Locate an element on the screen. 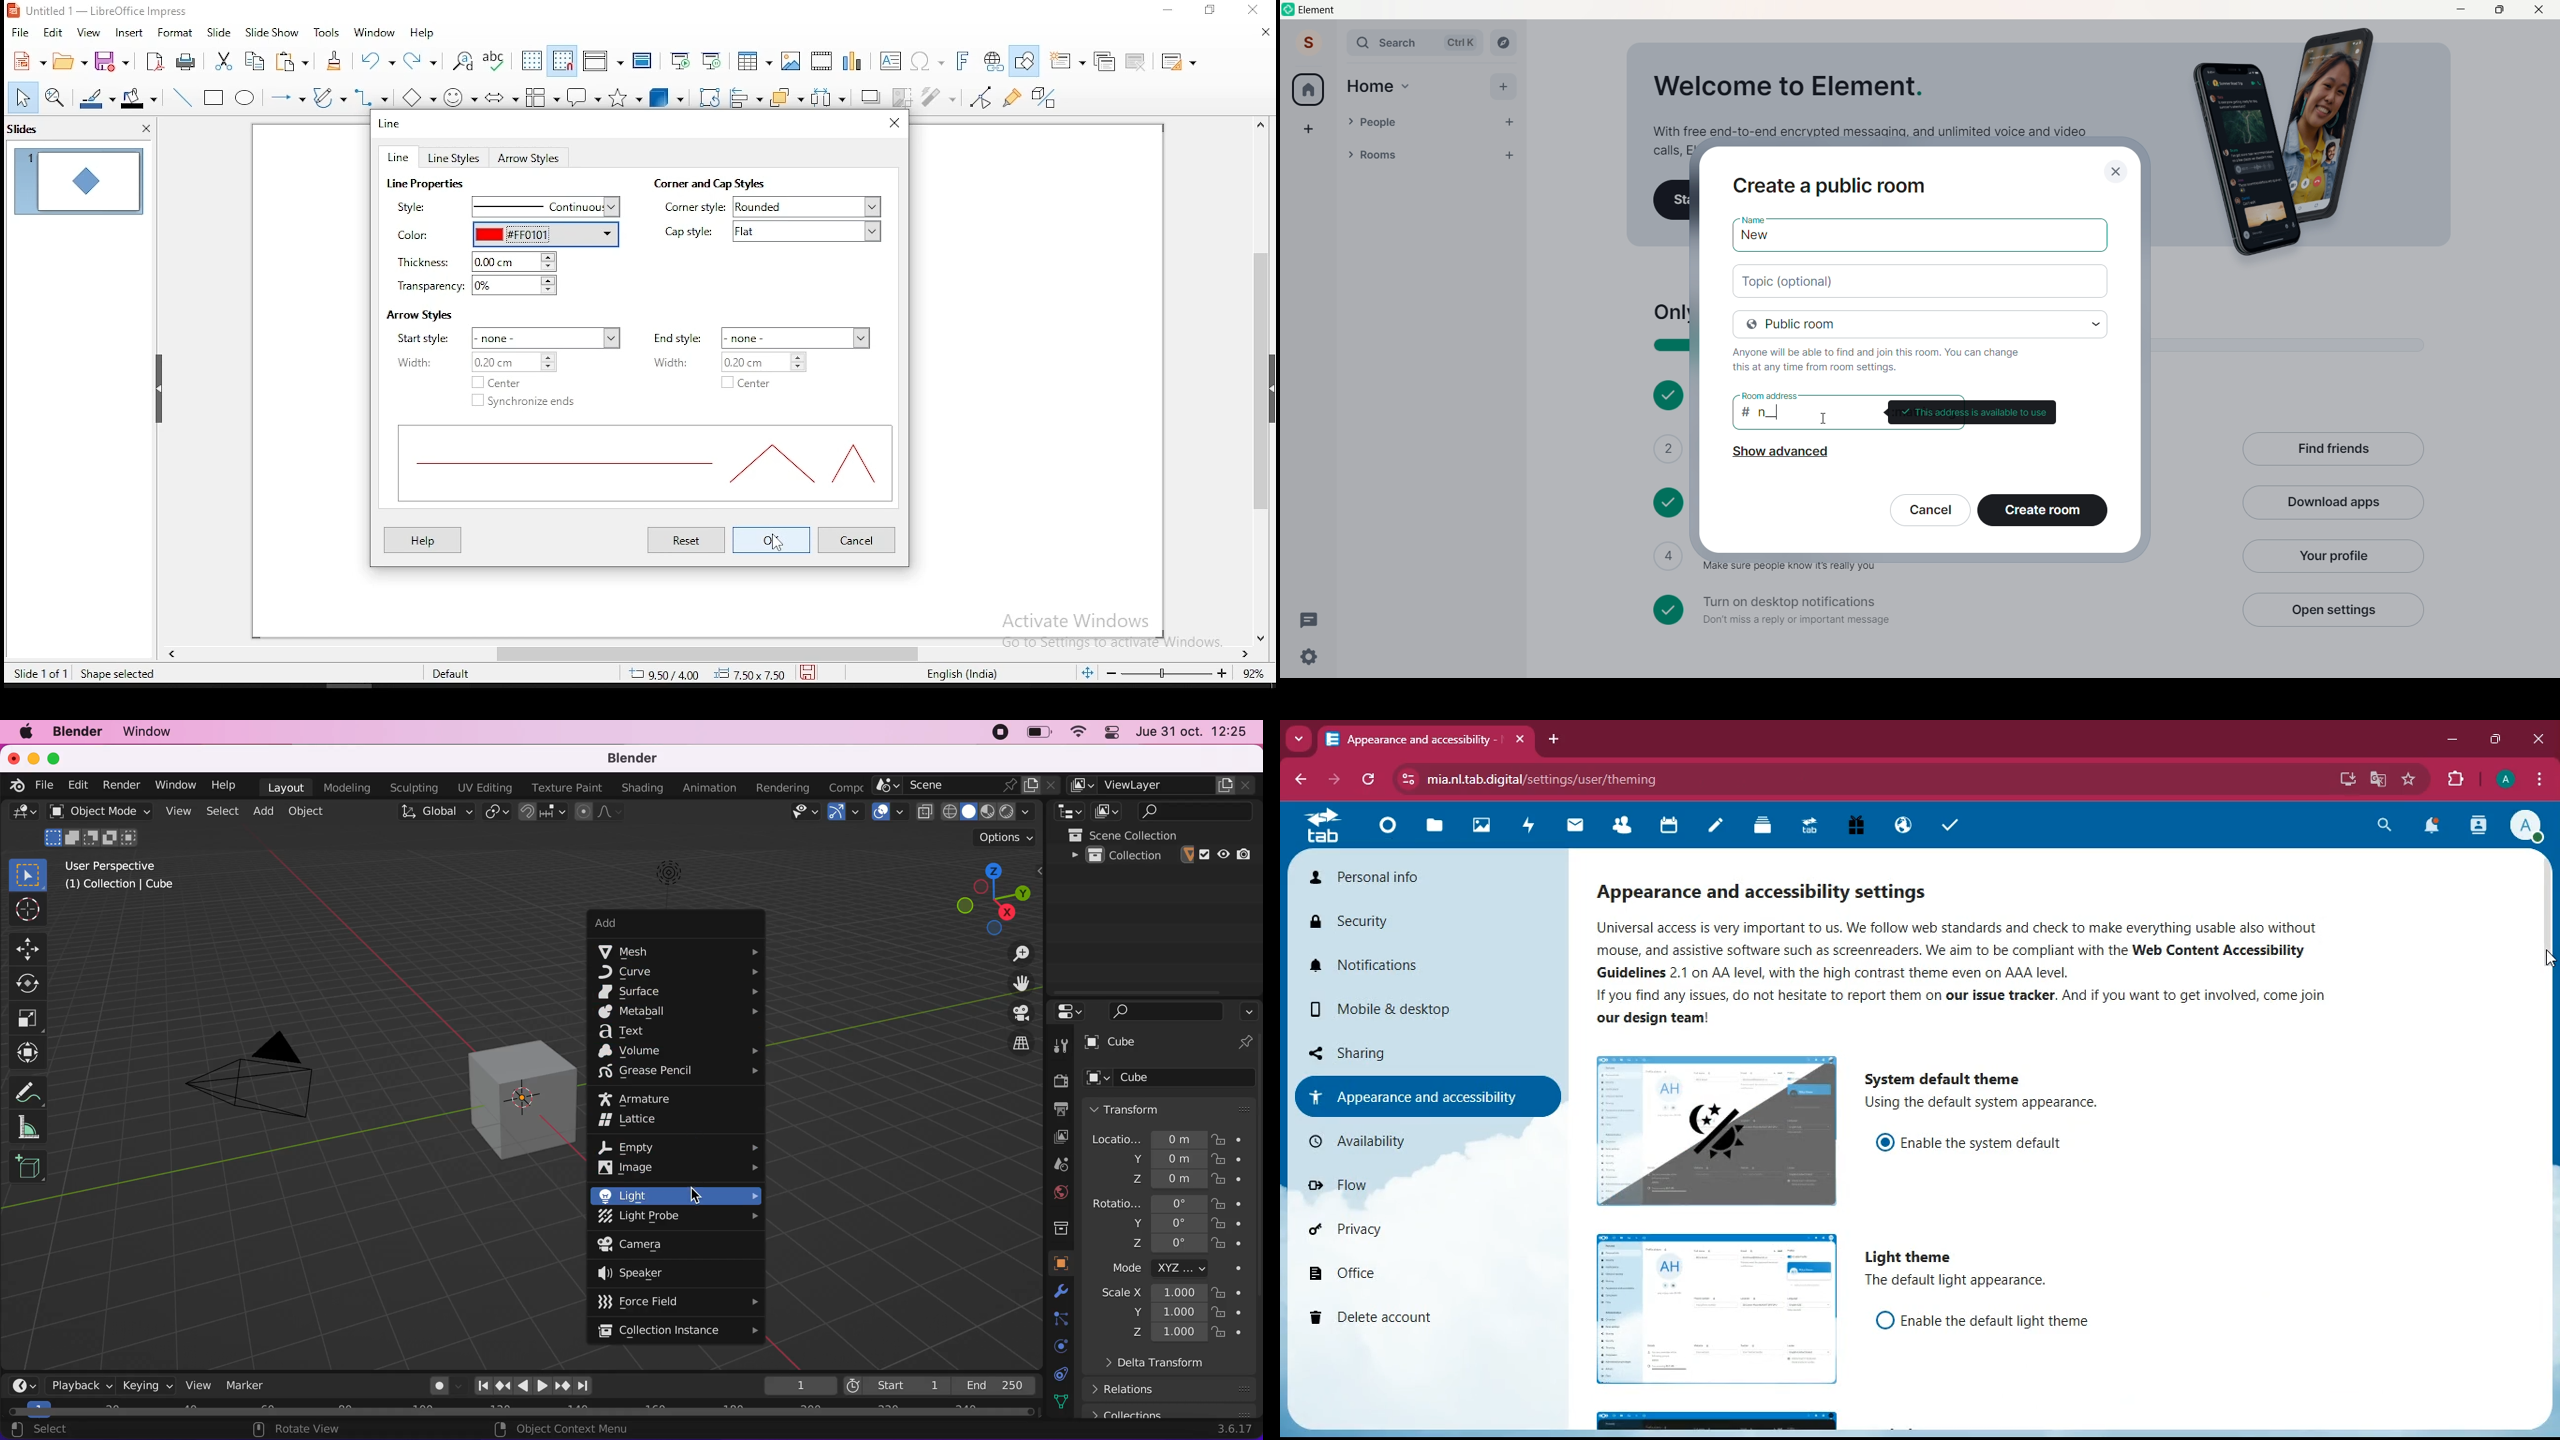 This screenshot has width=2576, height=1456. line color is located at coordinates (95, 99).